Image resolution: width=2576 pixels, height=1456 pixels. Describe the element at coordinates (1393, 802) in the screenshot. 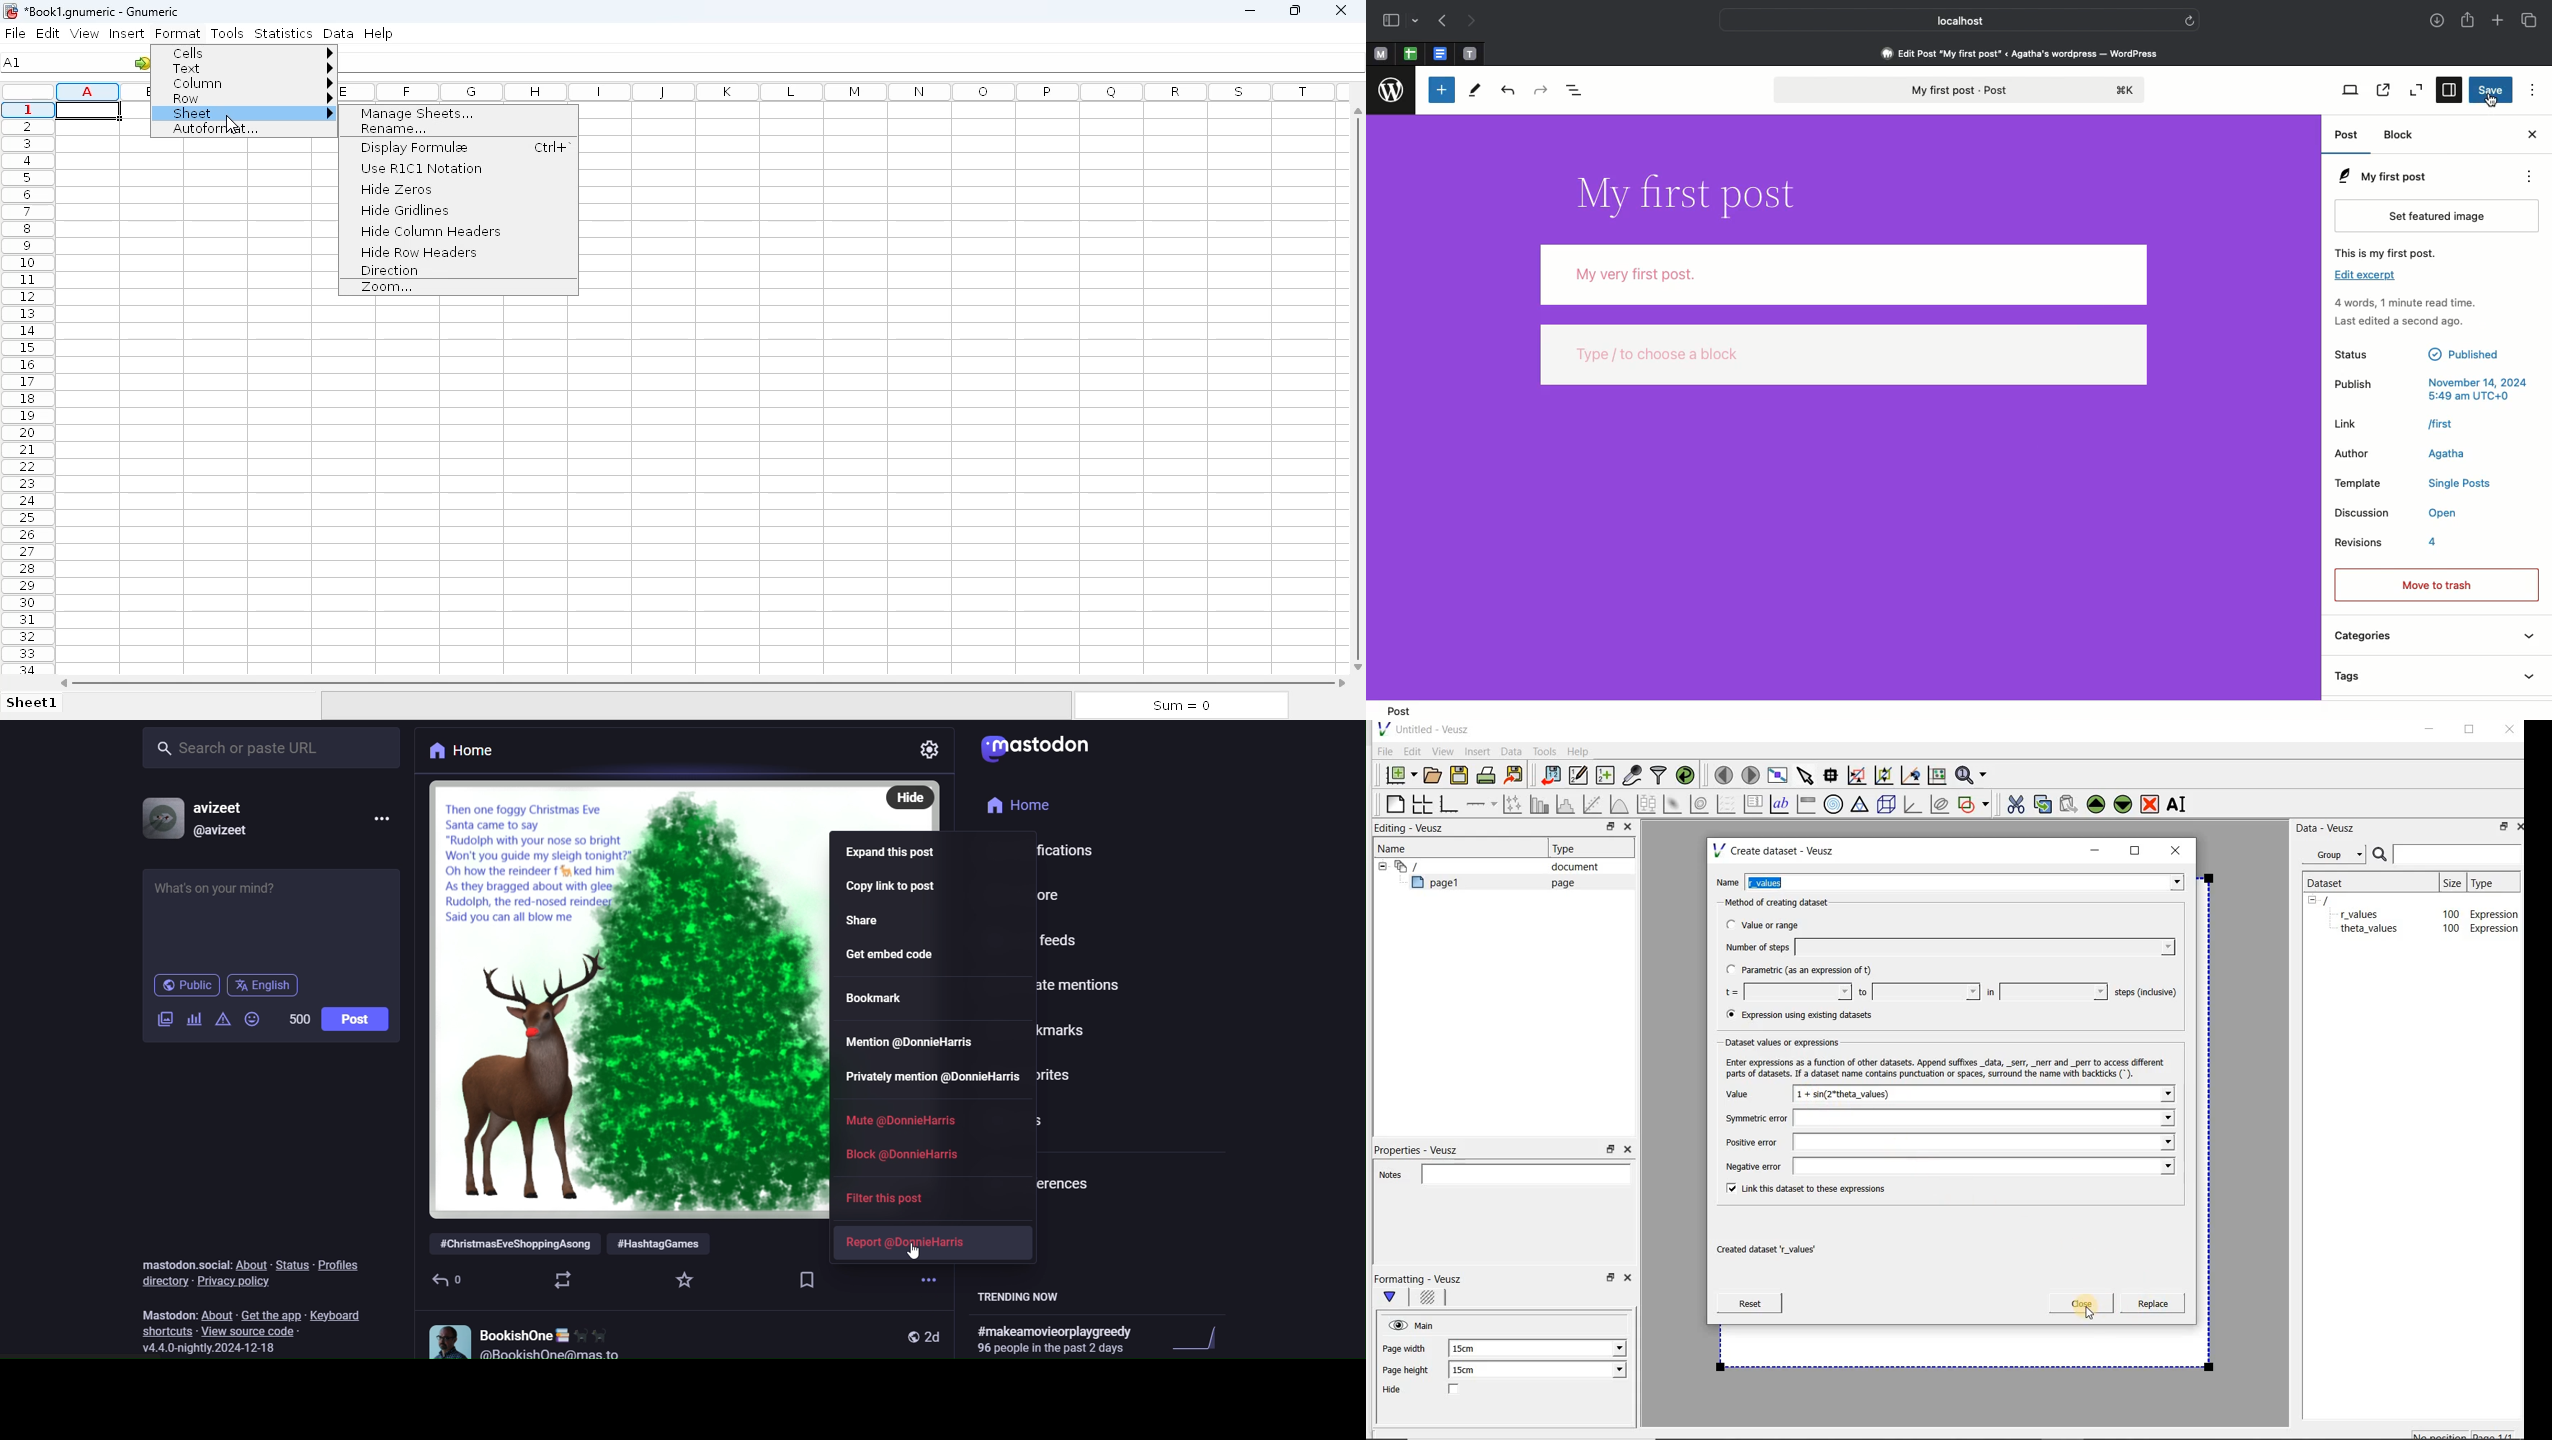

I see `blank page` at that location.